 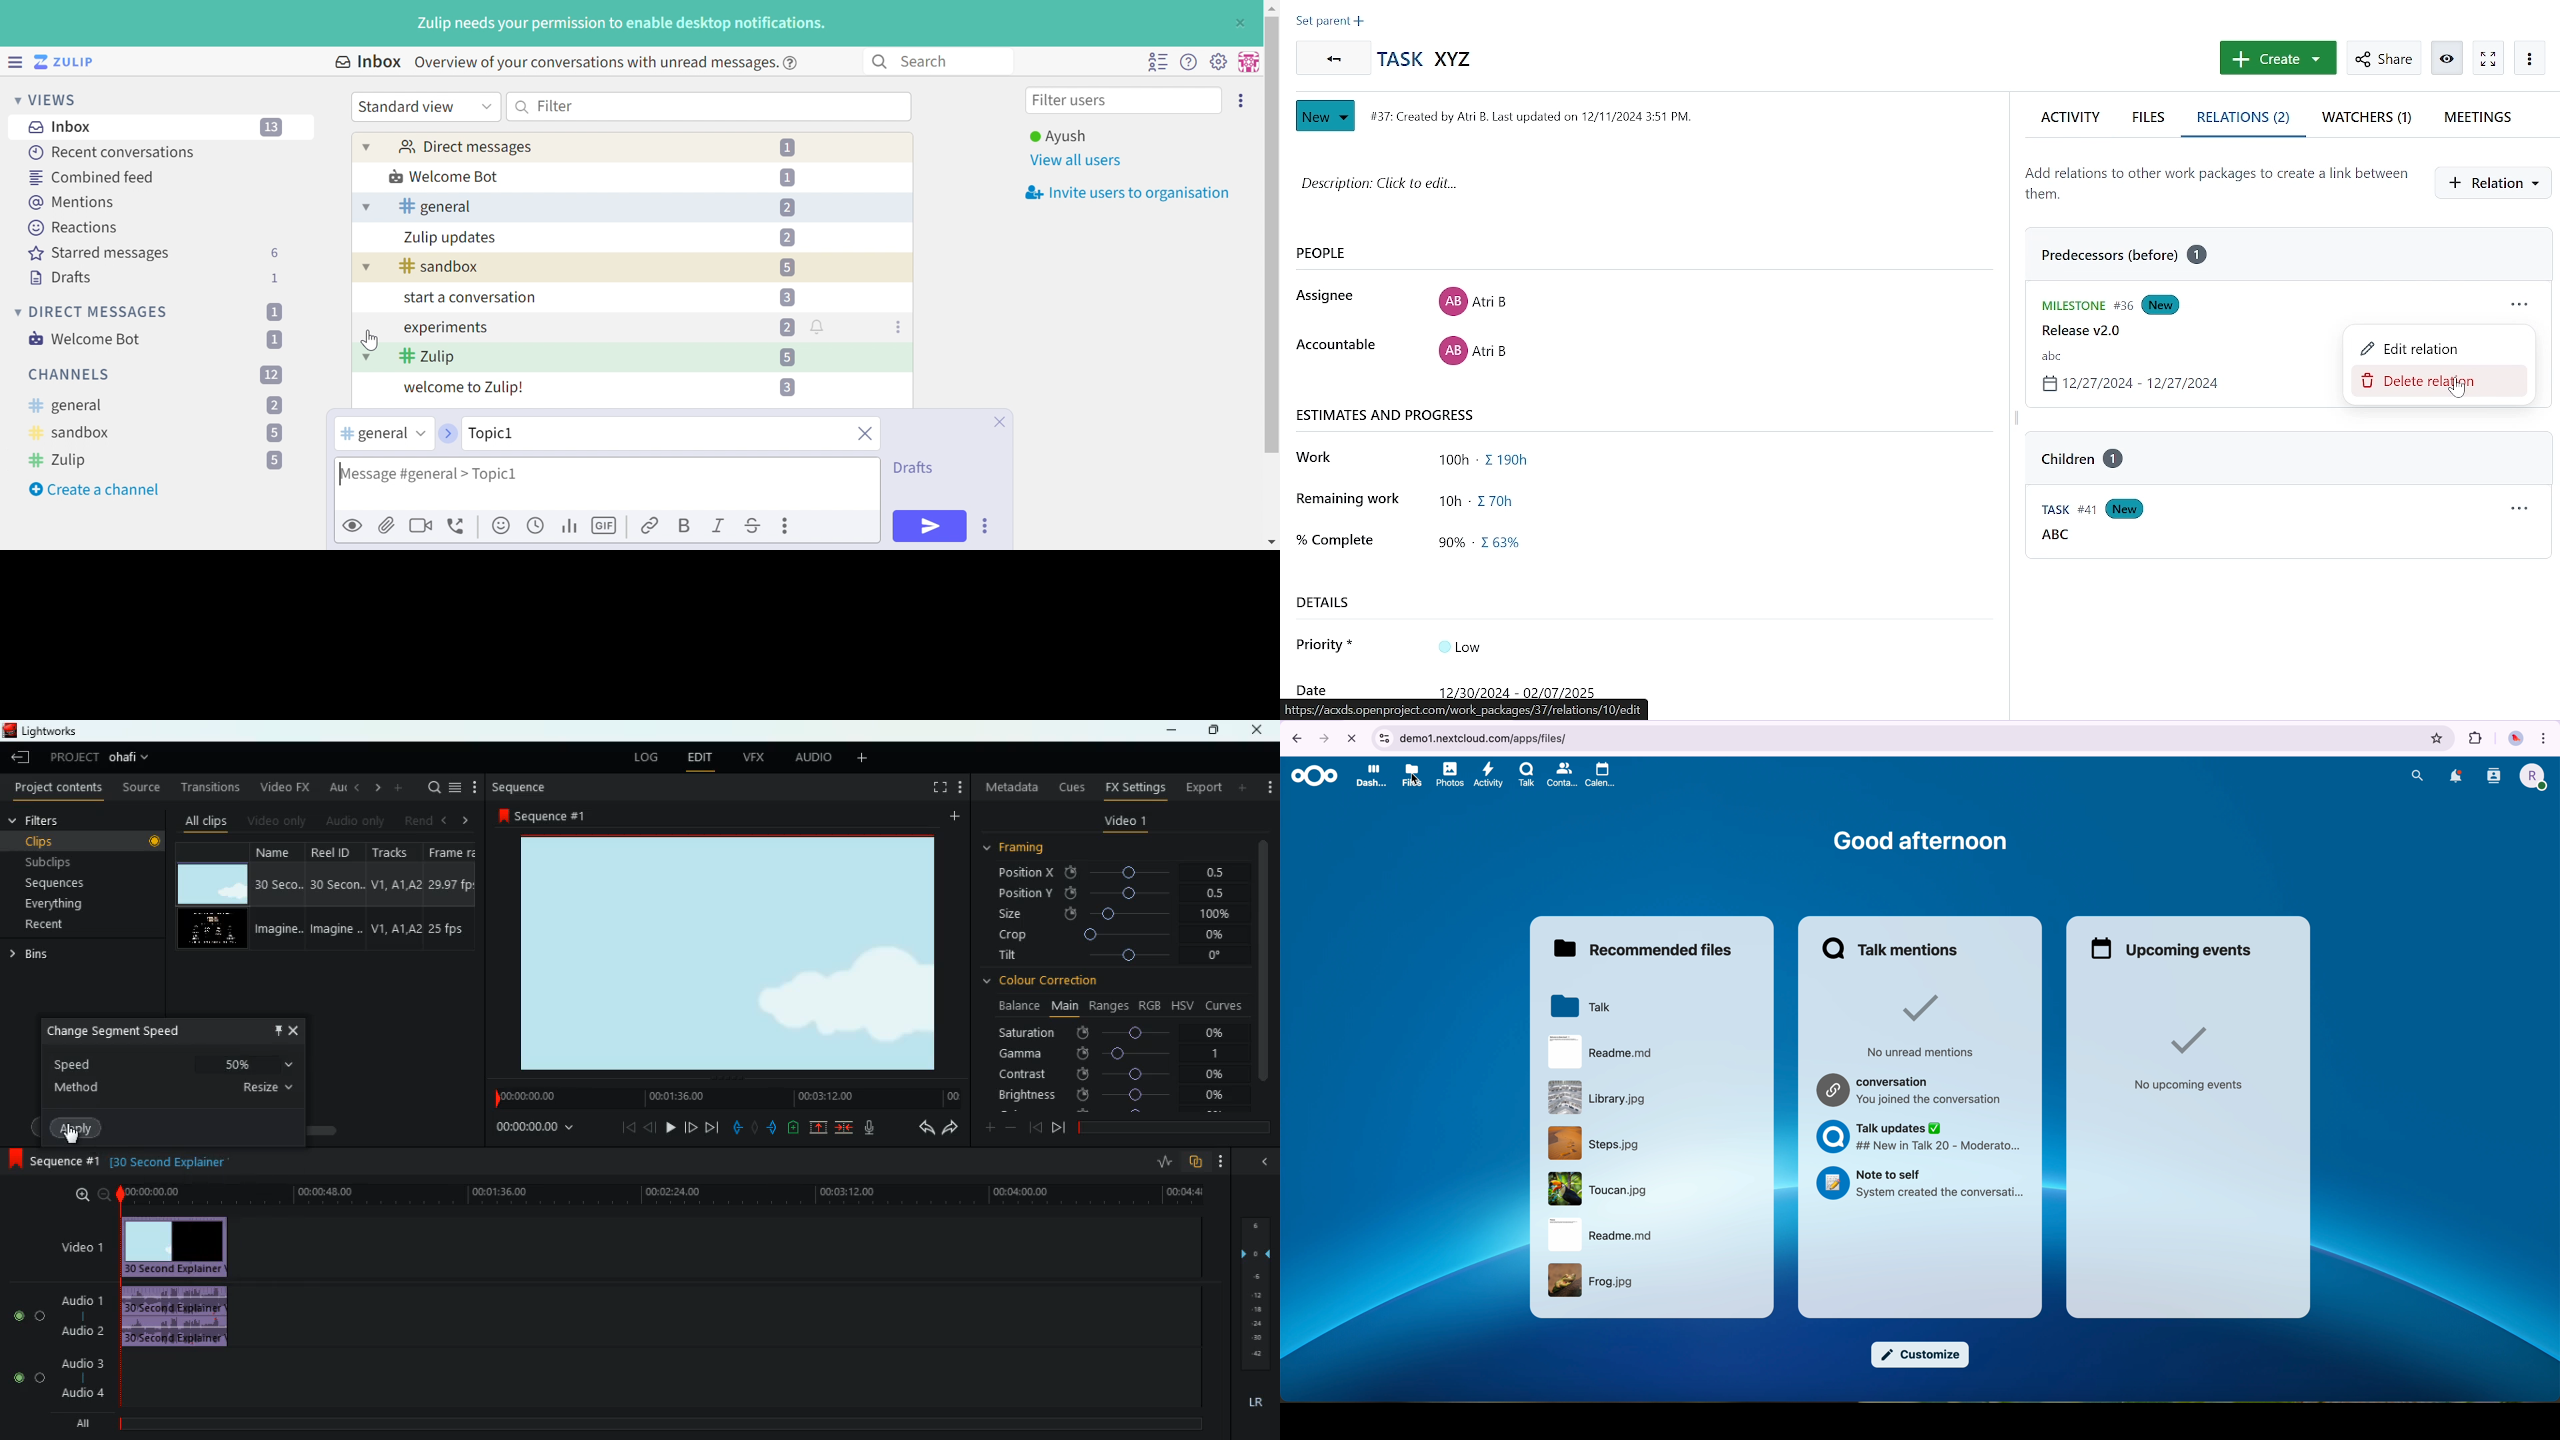 I want to click on calendar, so click(x=1600, y=777).